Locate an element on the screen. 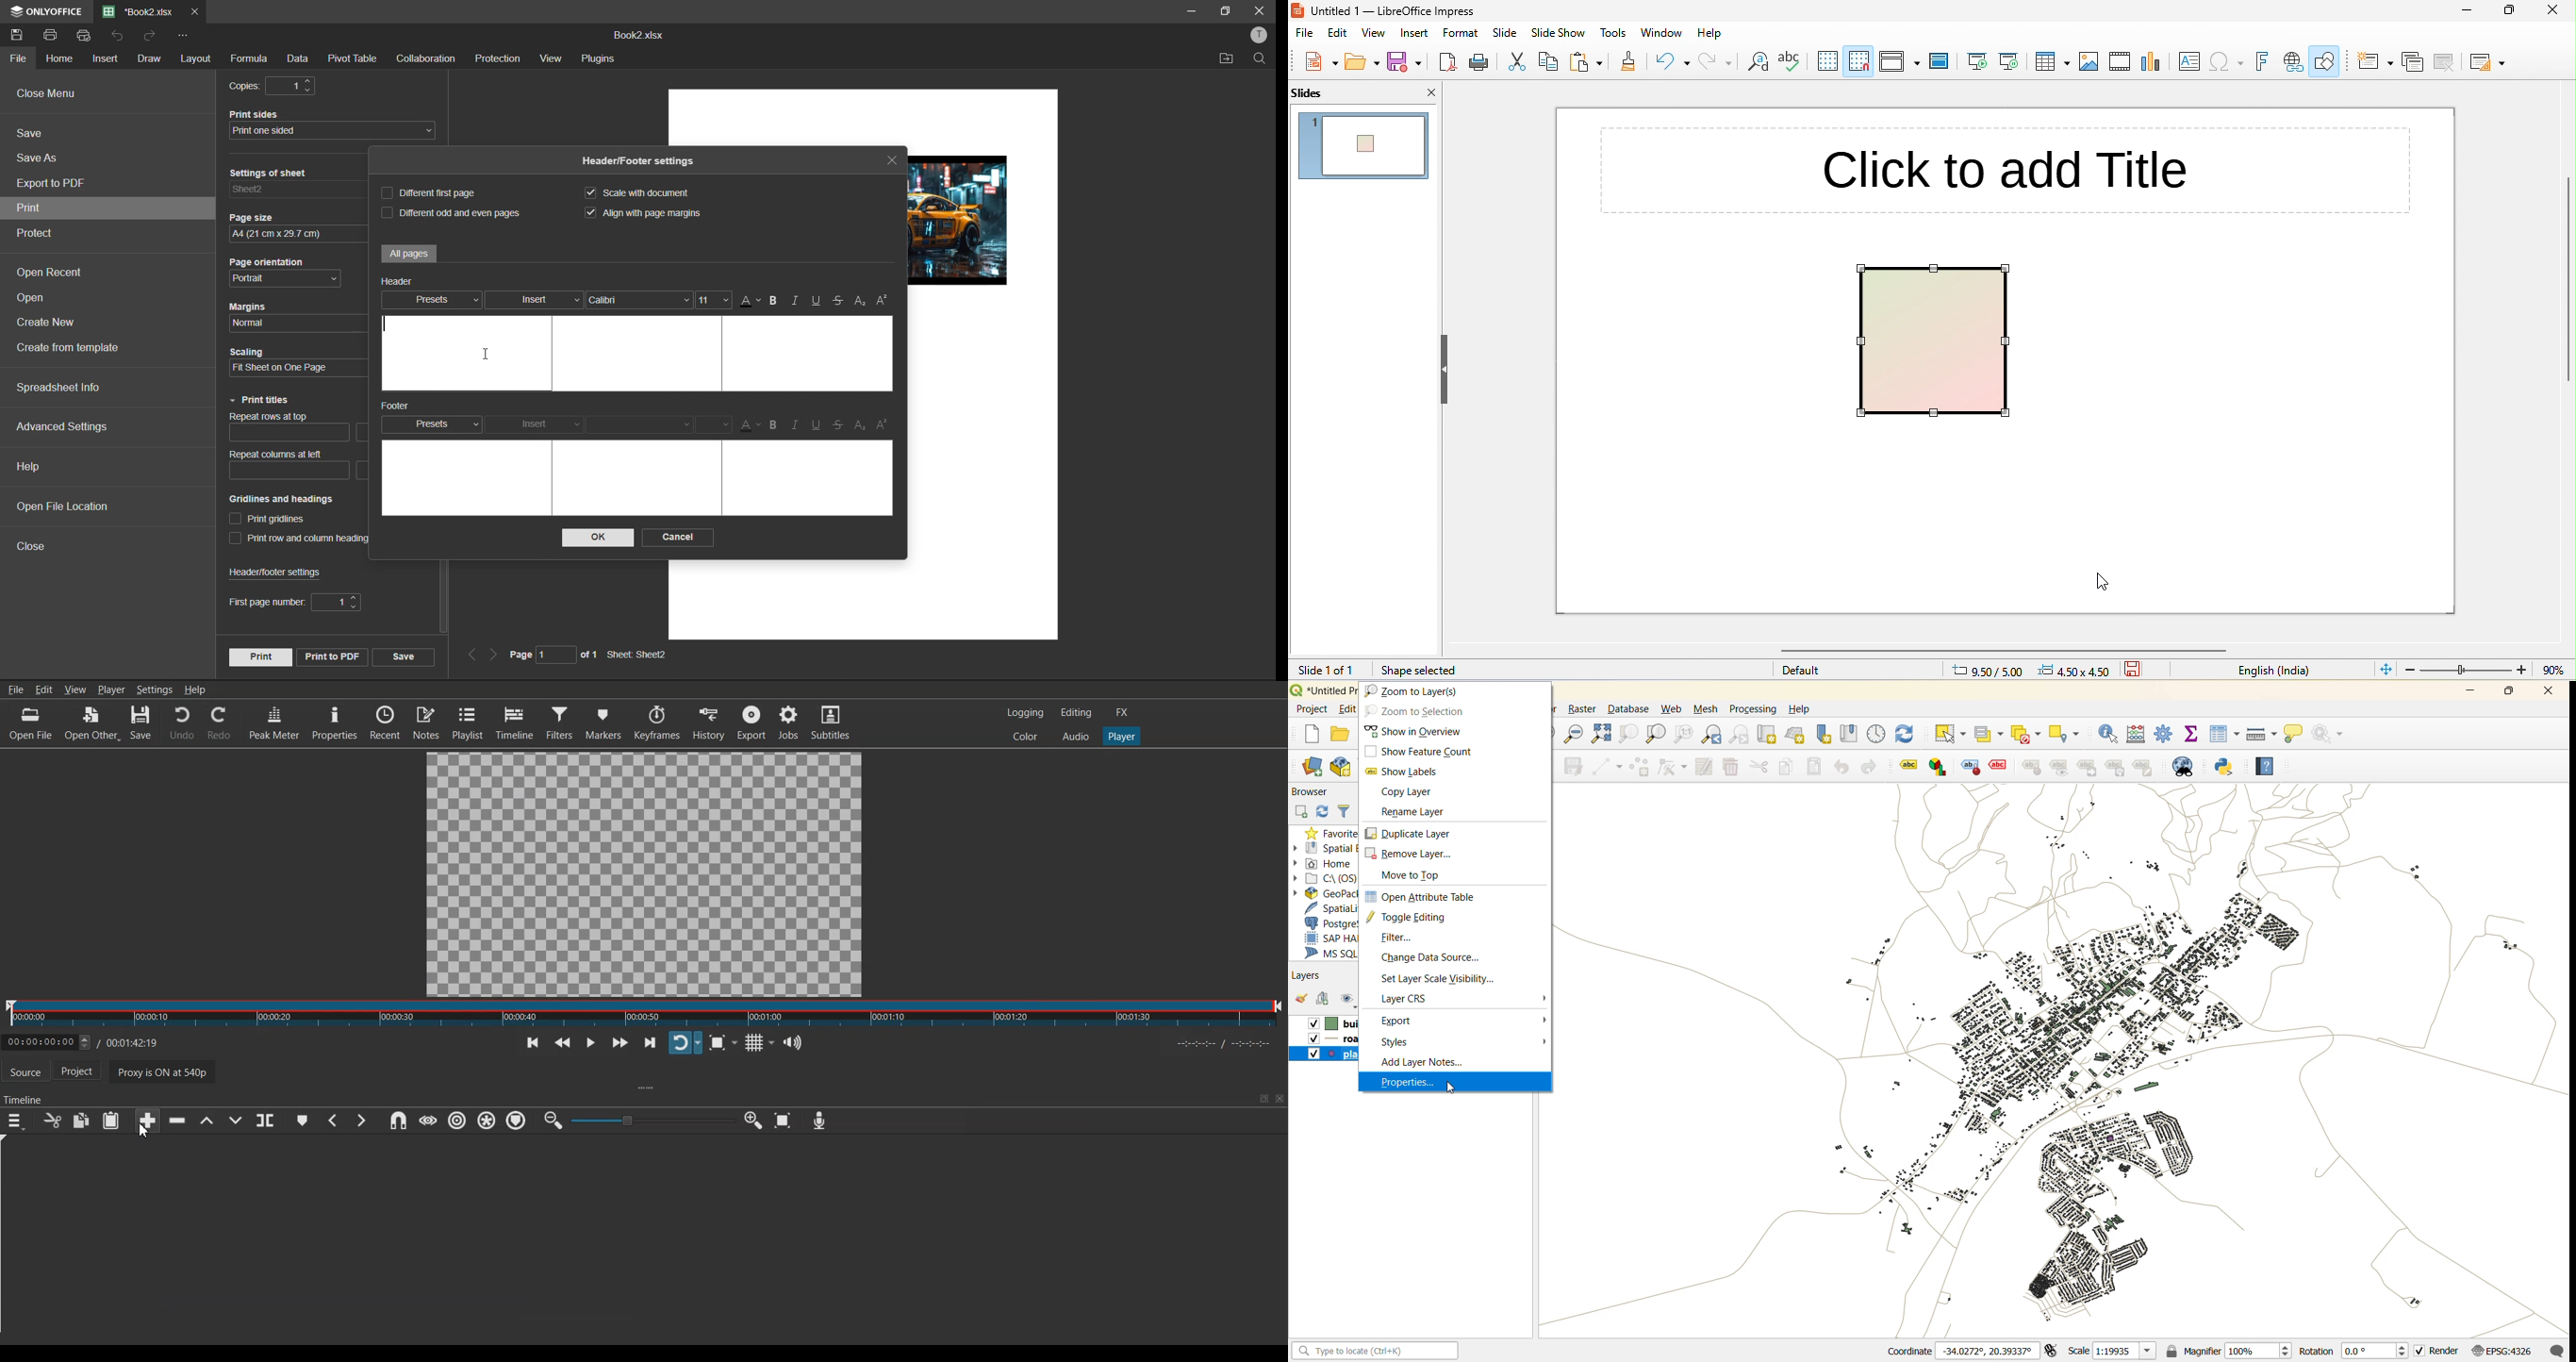  zoom to selection is located at coordinates (1417, 710).